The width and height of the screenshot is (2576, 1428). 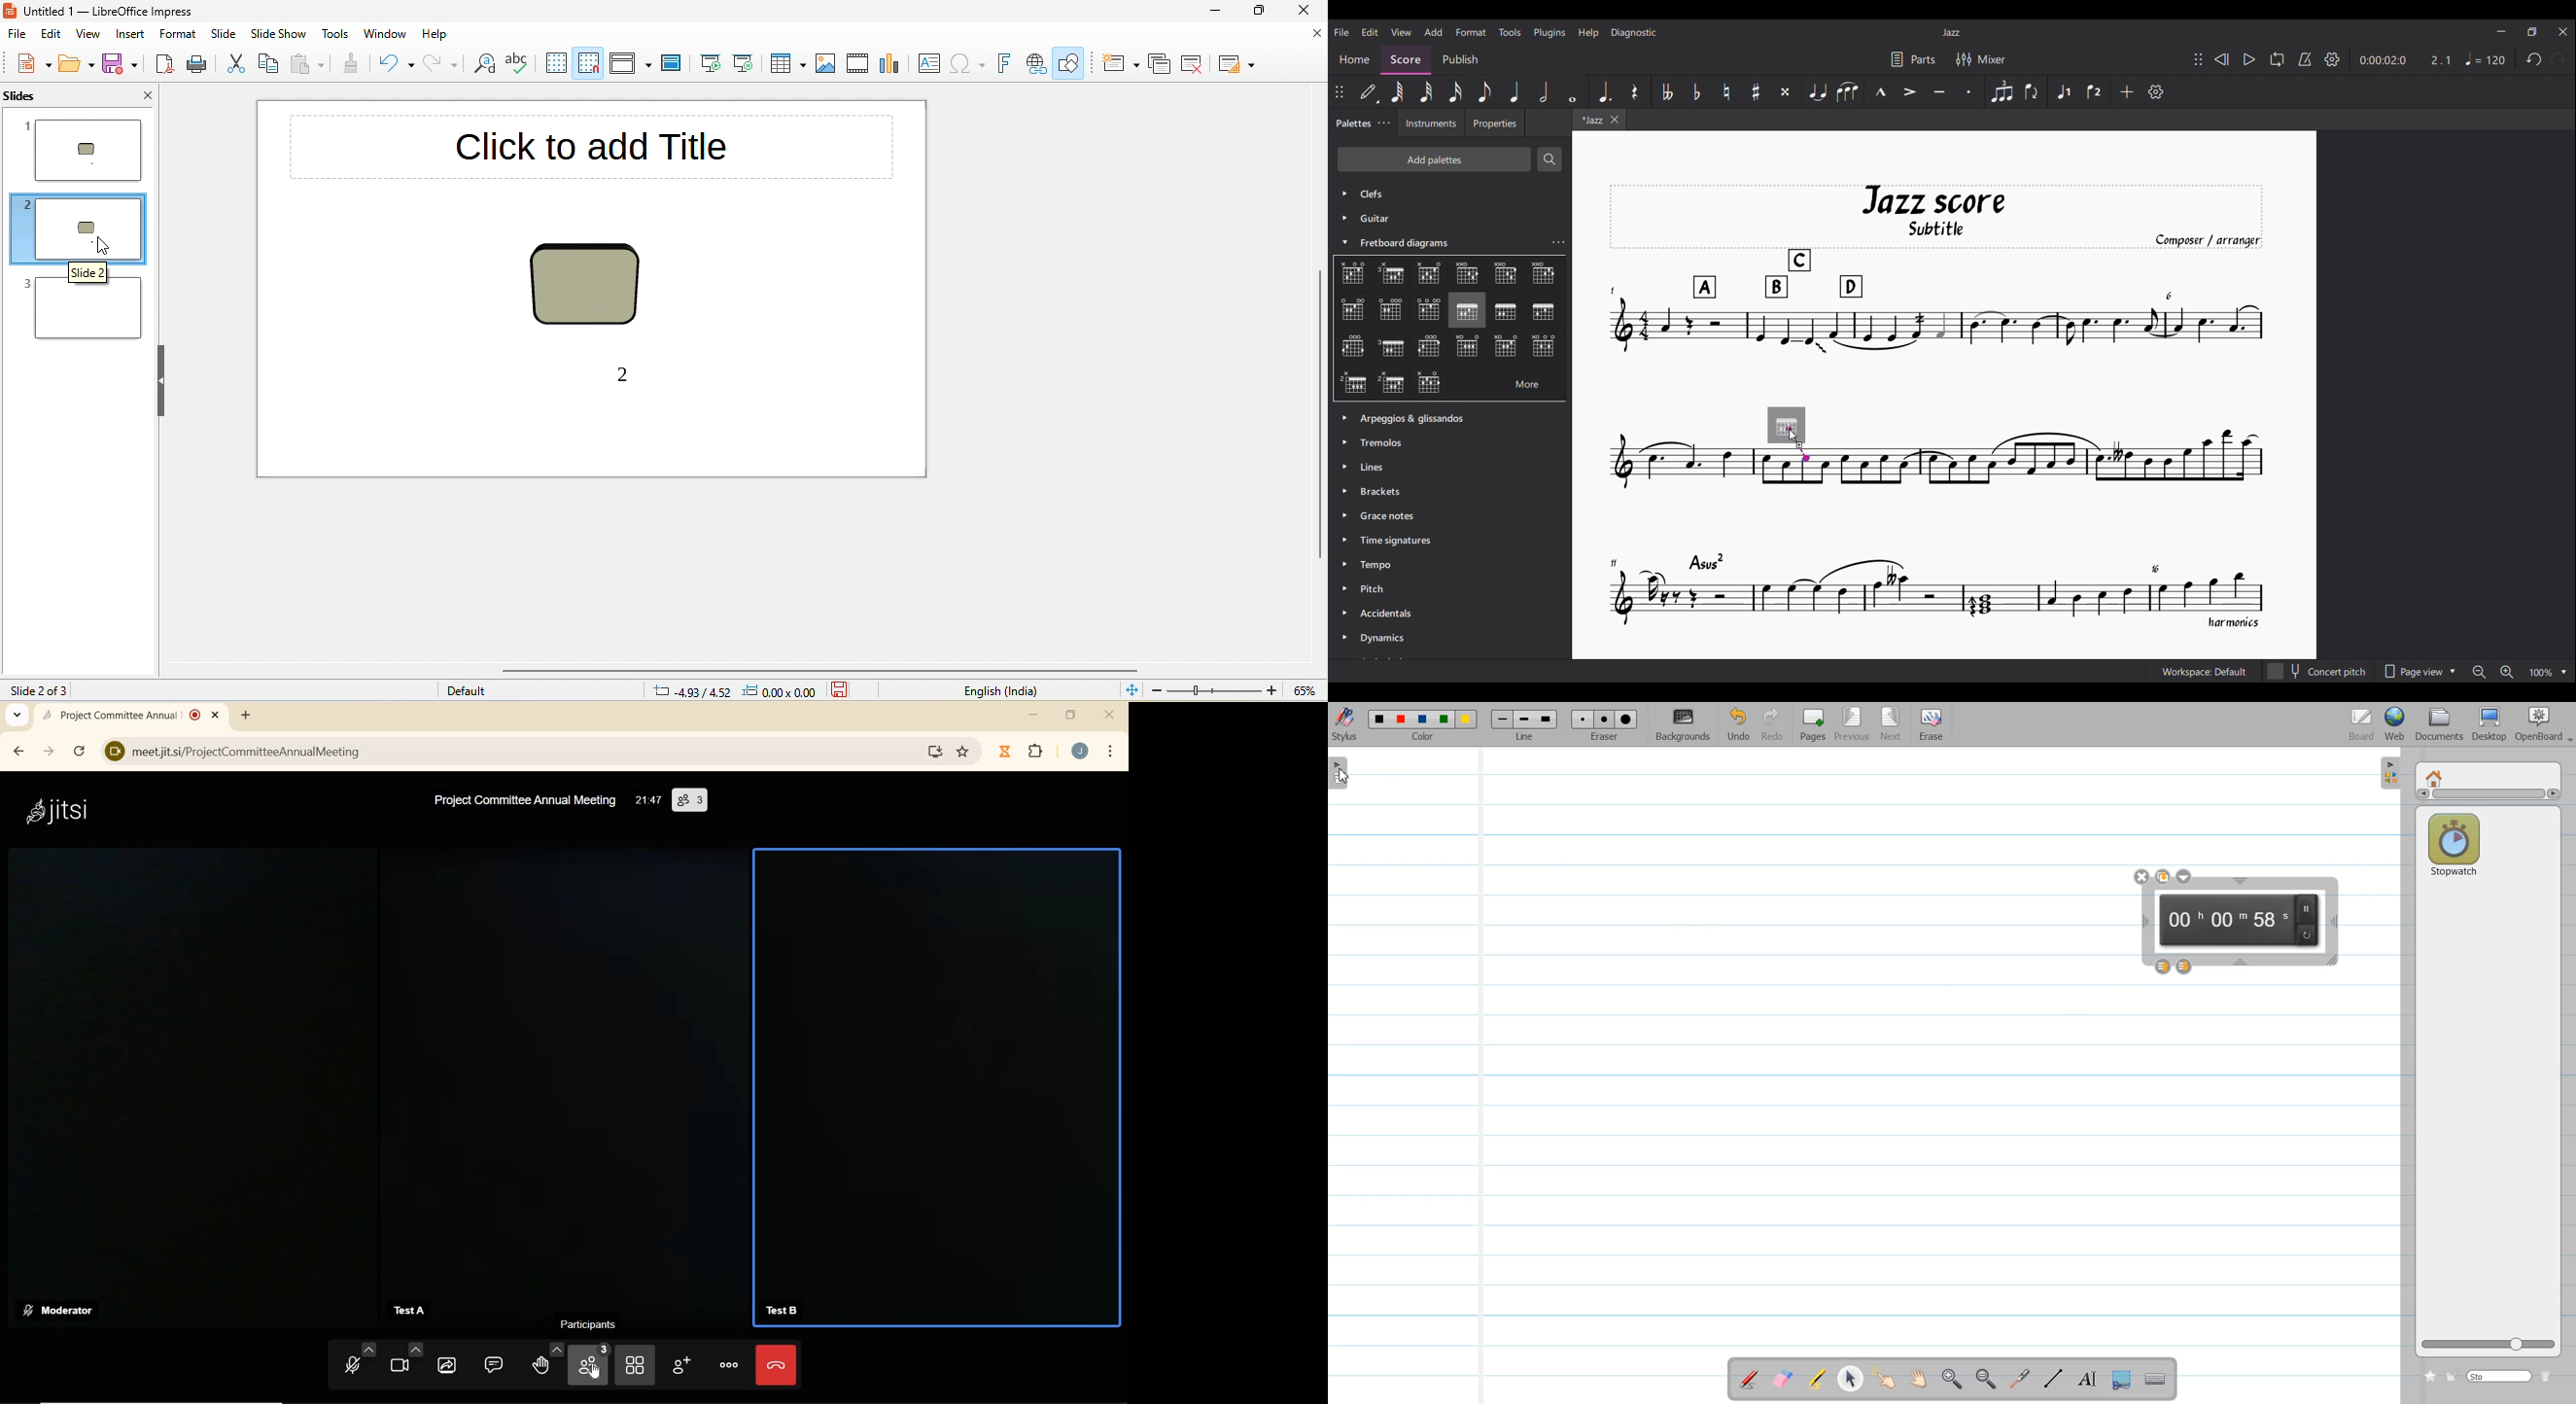 What do you see at coordinates (1550, 33) in the screenshot?
I see `Plugins menu` at bounding box center [1550, 33].